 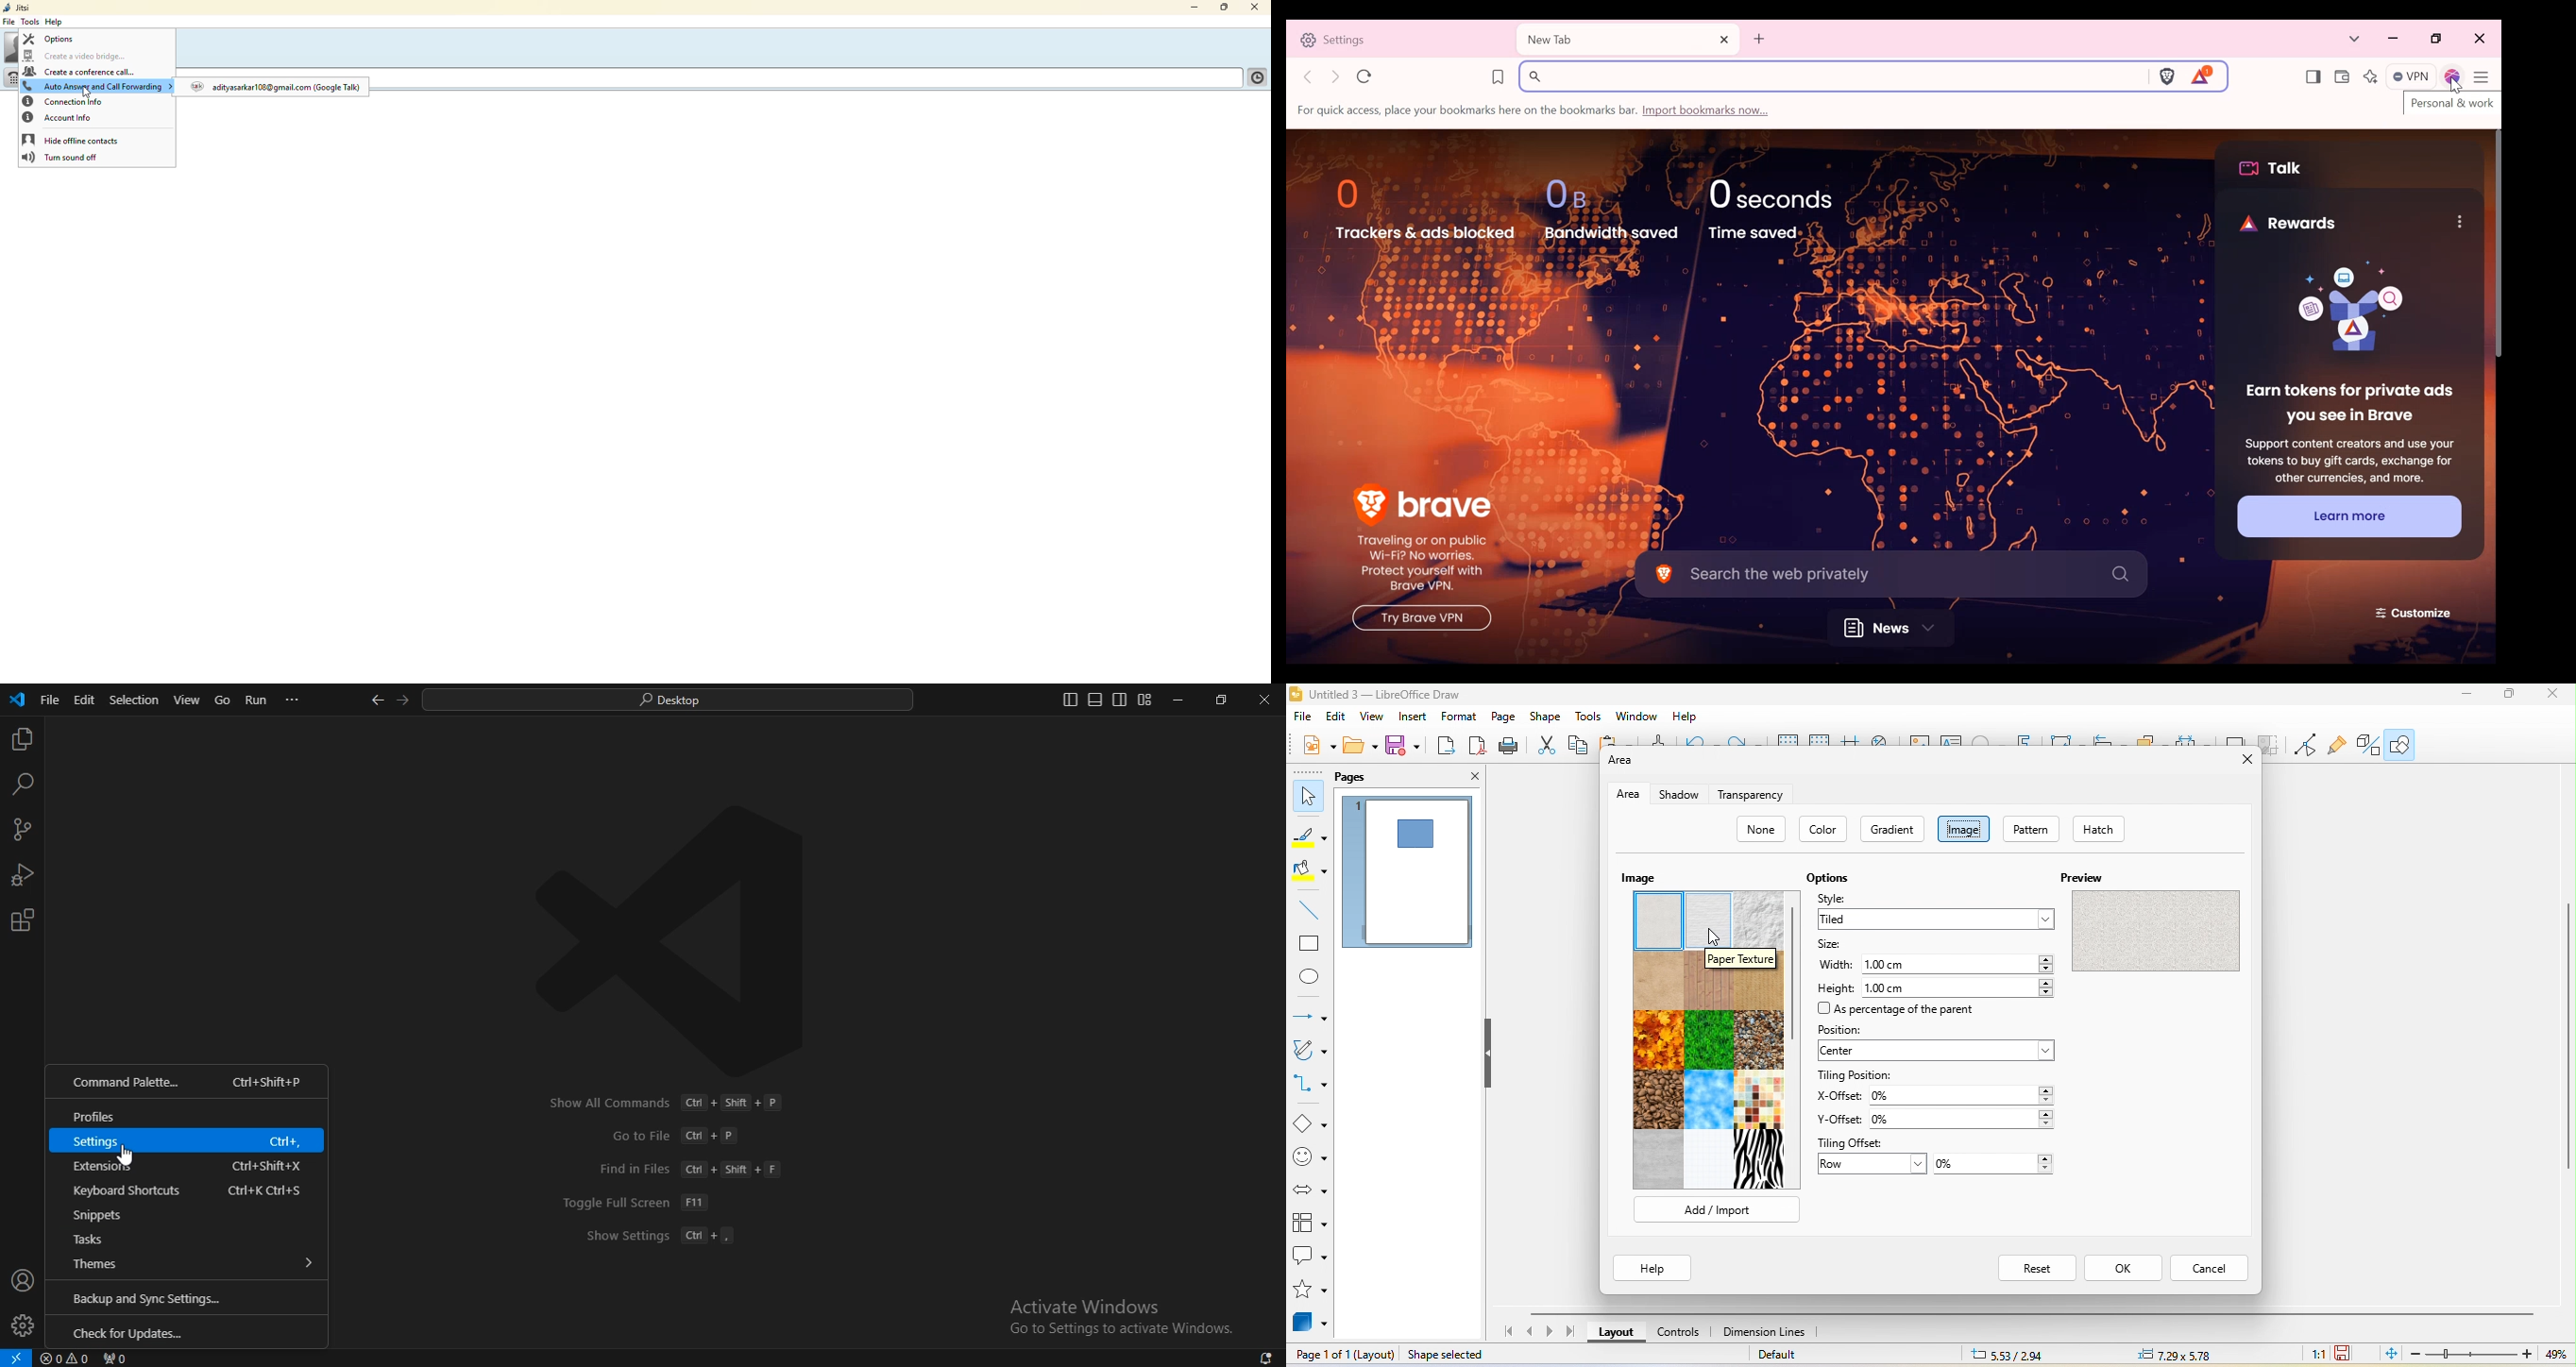 What do you see at coordinates (1805, 1355) in the screenshot?
I see `default` at bounding box center [1805, 1355].